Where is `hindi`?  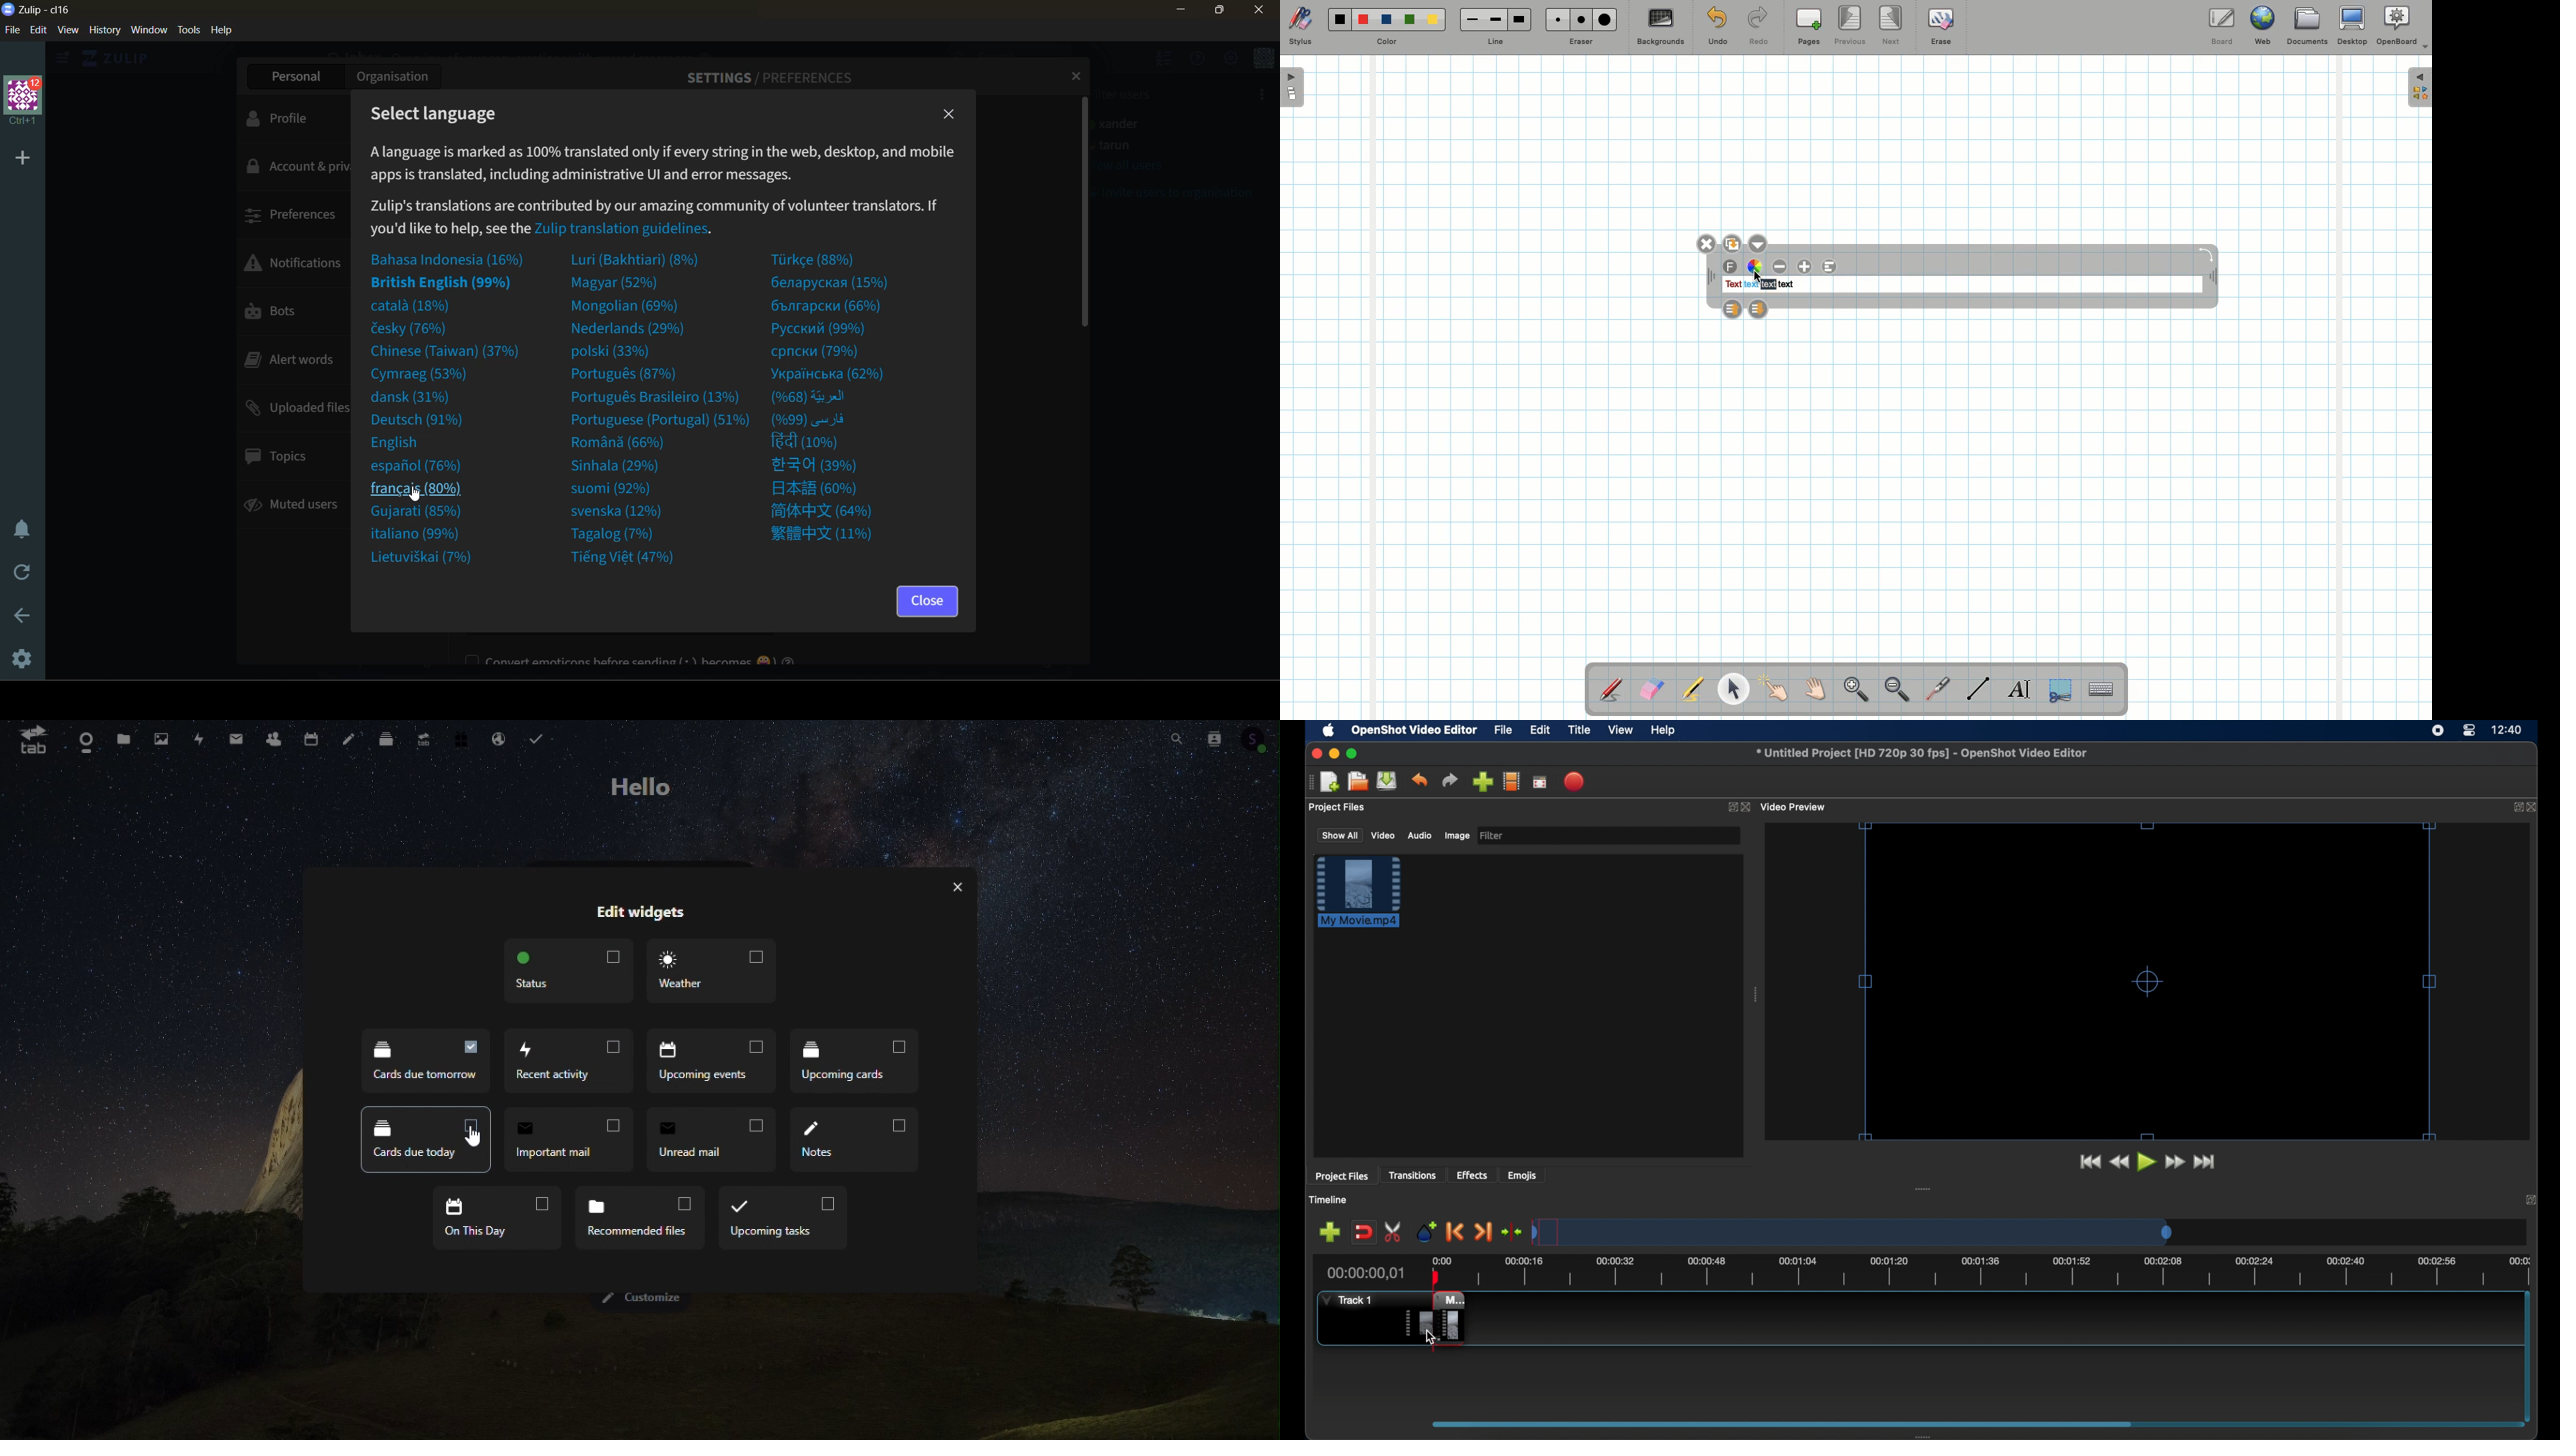
hindi is located at coordinates (807, 441).